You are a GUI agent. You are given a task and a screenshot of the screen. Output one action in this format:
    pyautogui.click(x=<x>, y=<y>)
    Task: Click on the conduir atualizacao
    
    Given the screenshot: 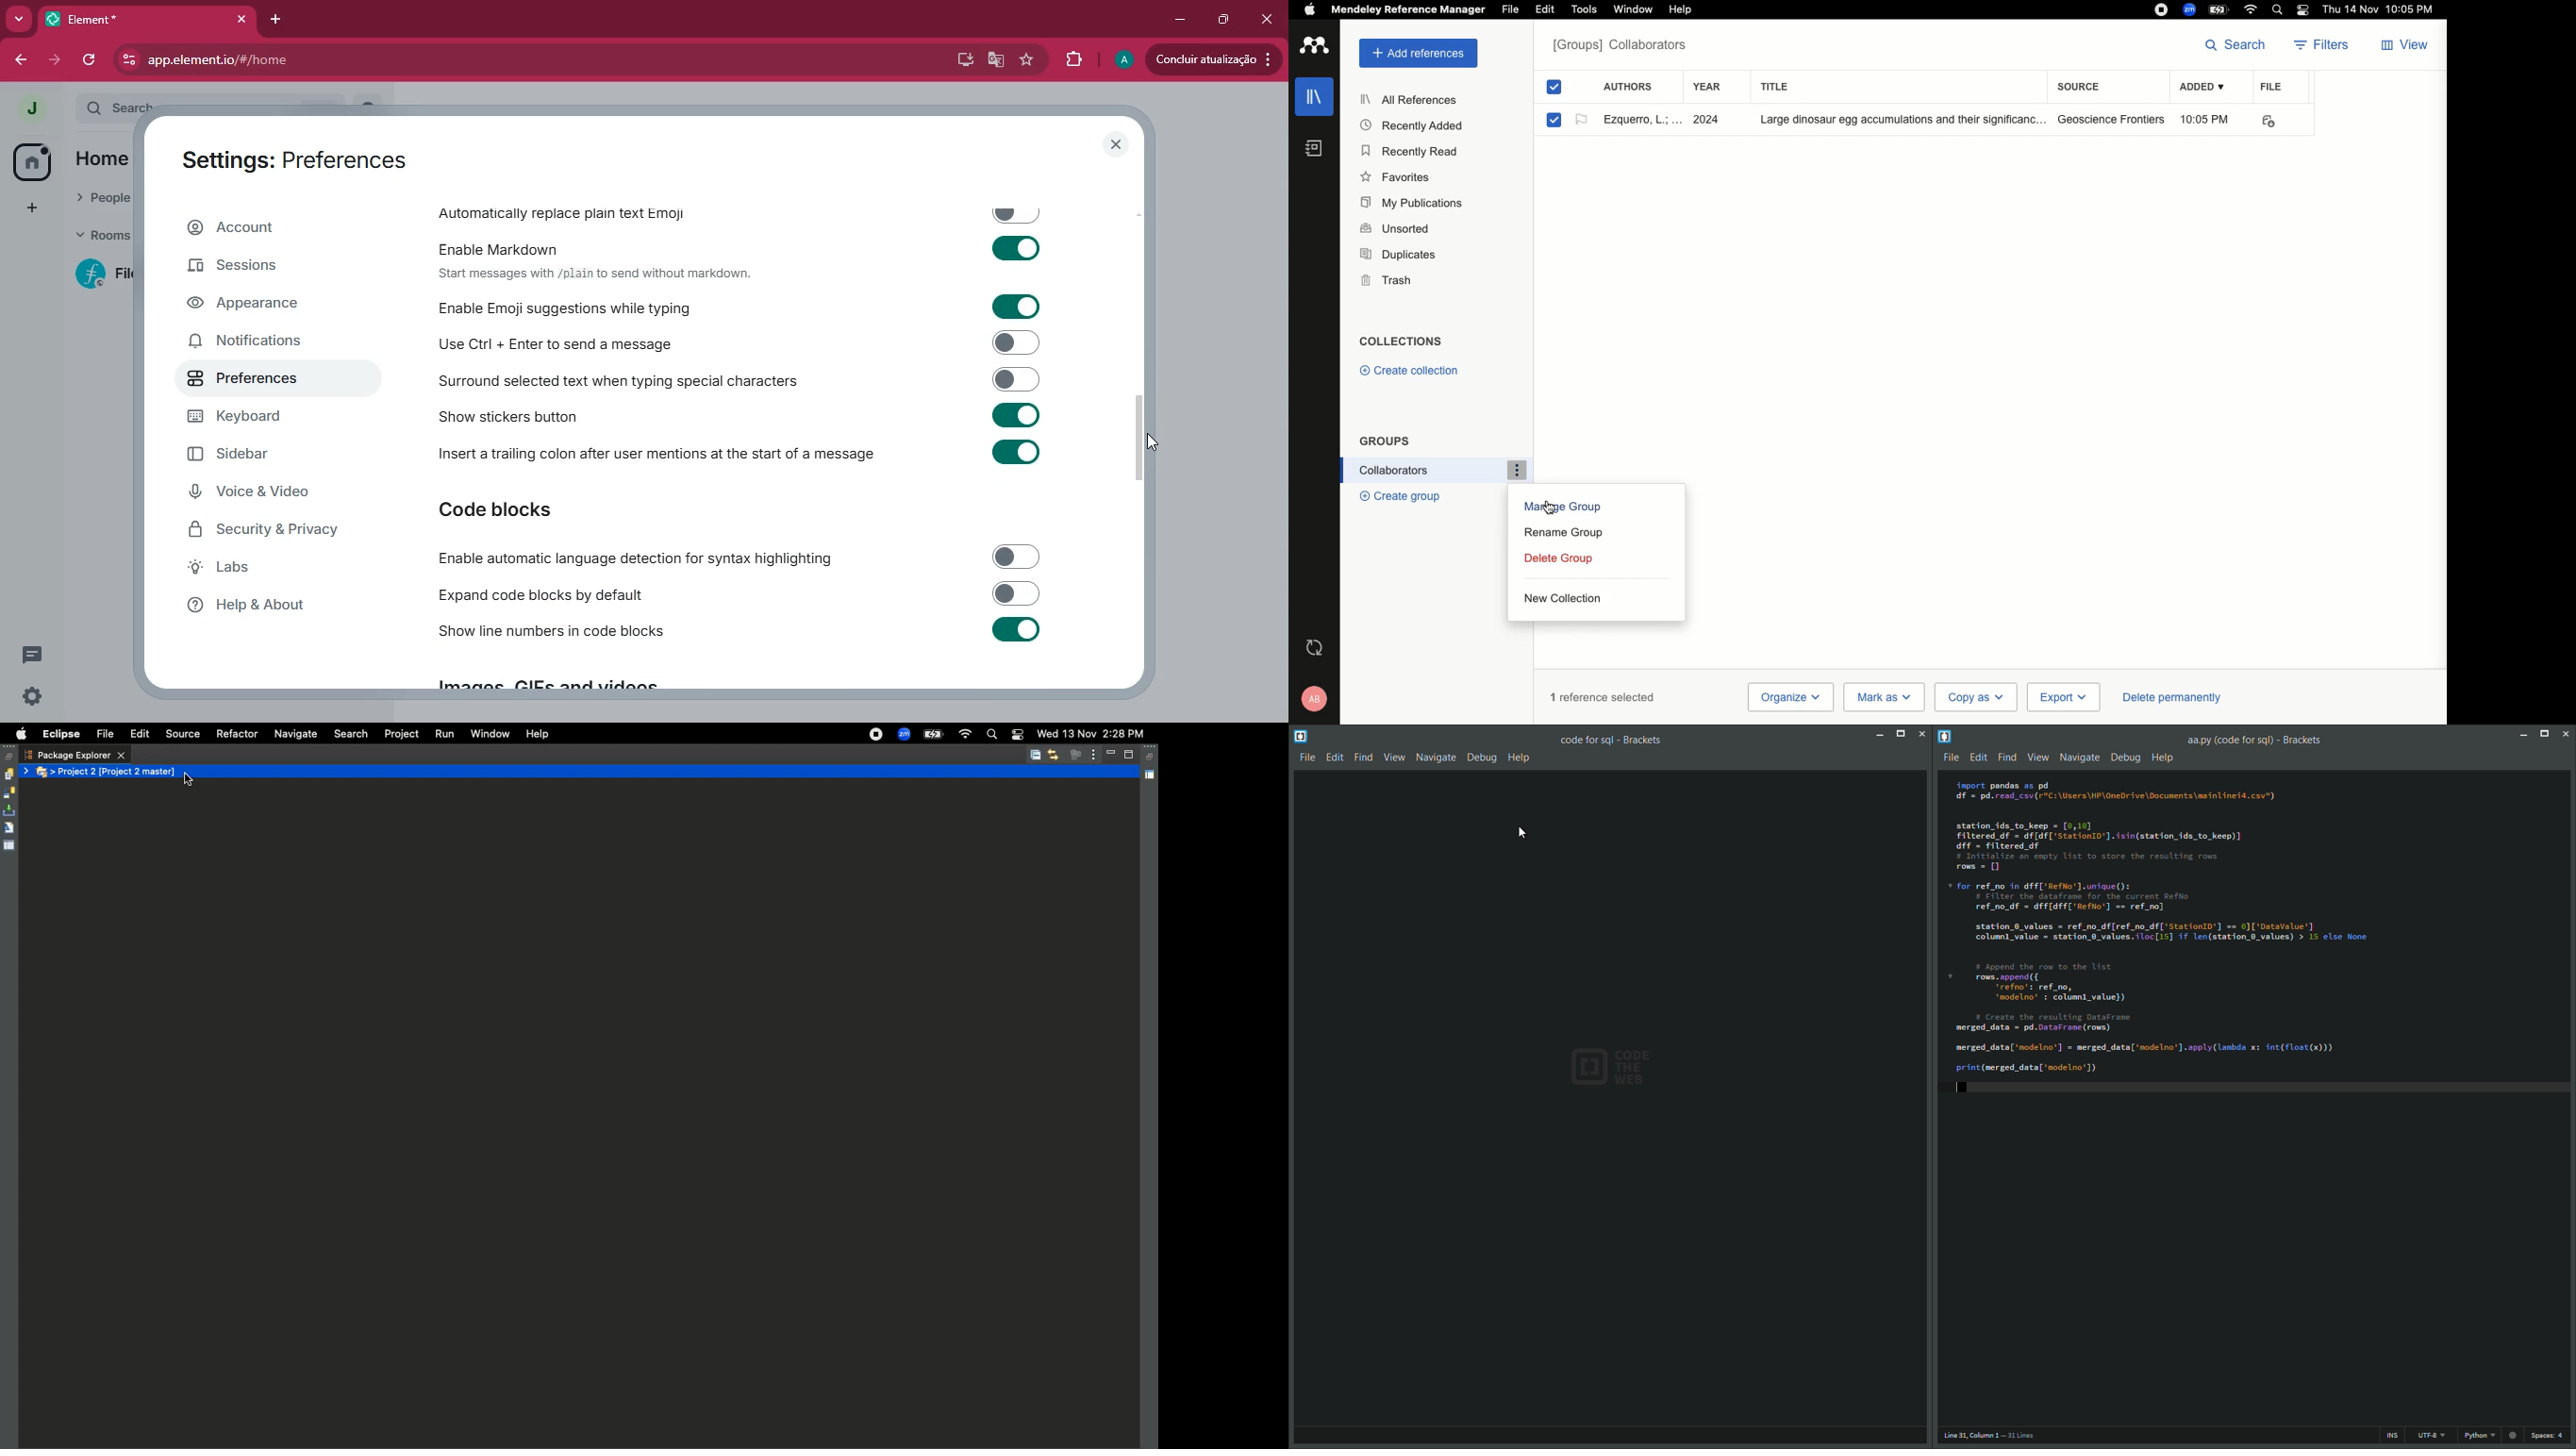 What is the action you would take?
    pyautogui.click(x=1212, y=59)
    